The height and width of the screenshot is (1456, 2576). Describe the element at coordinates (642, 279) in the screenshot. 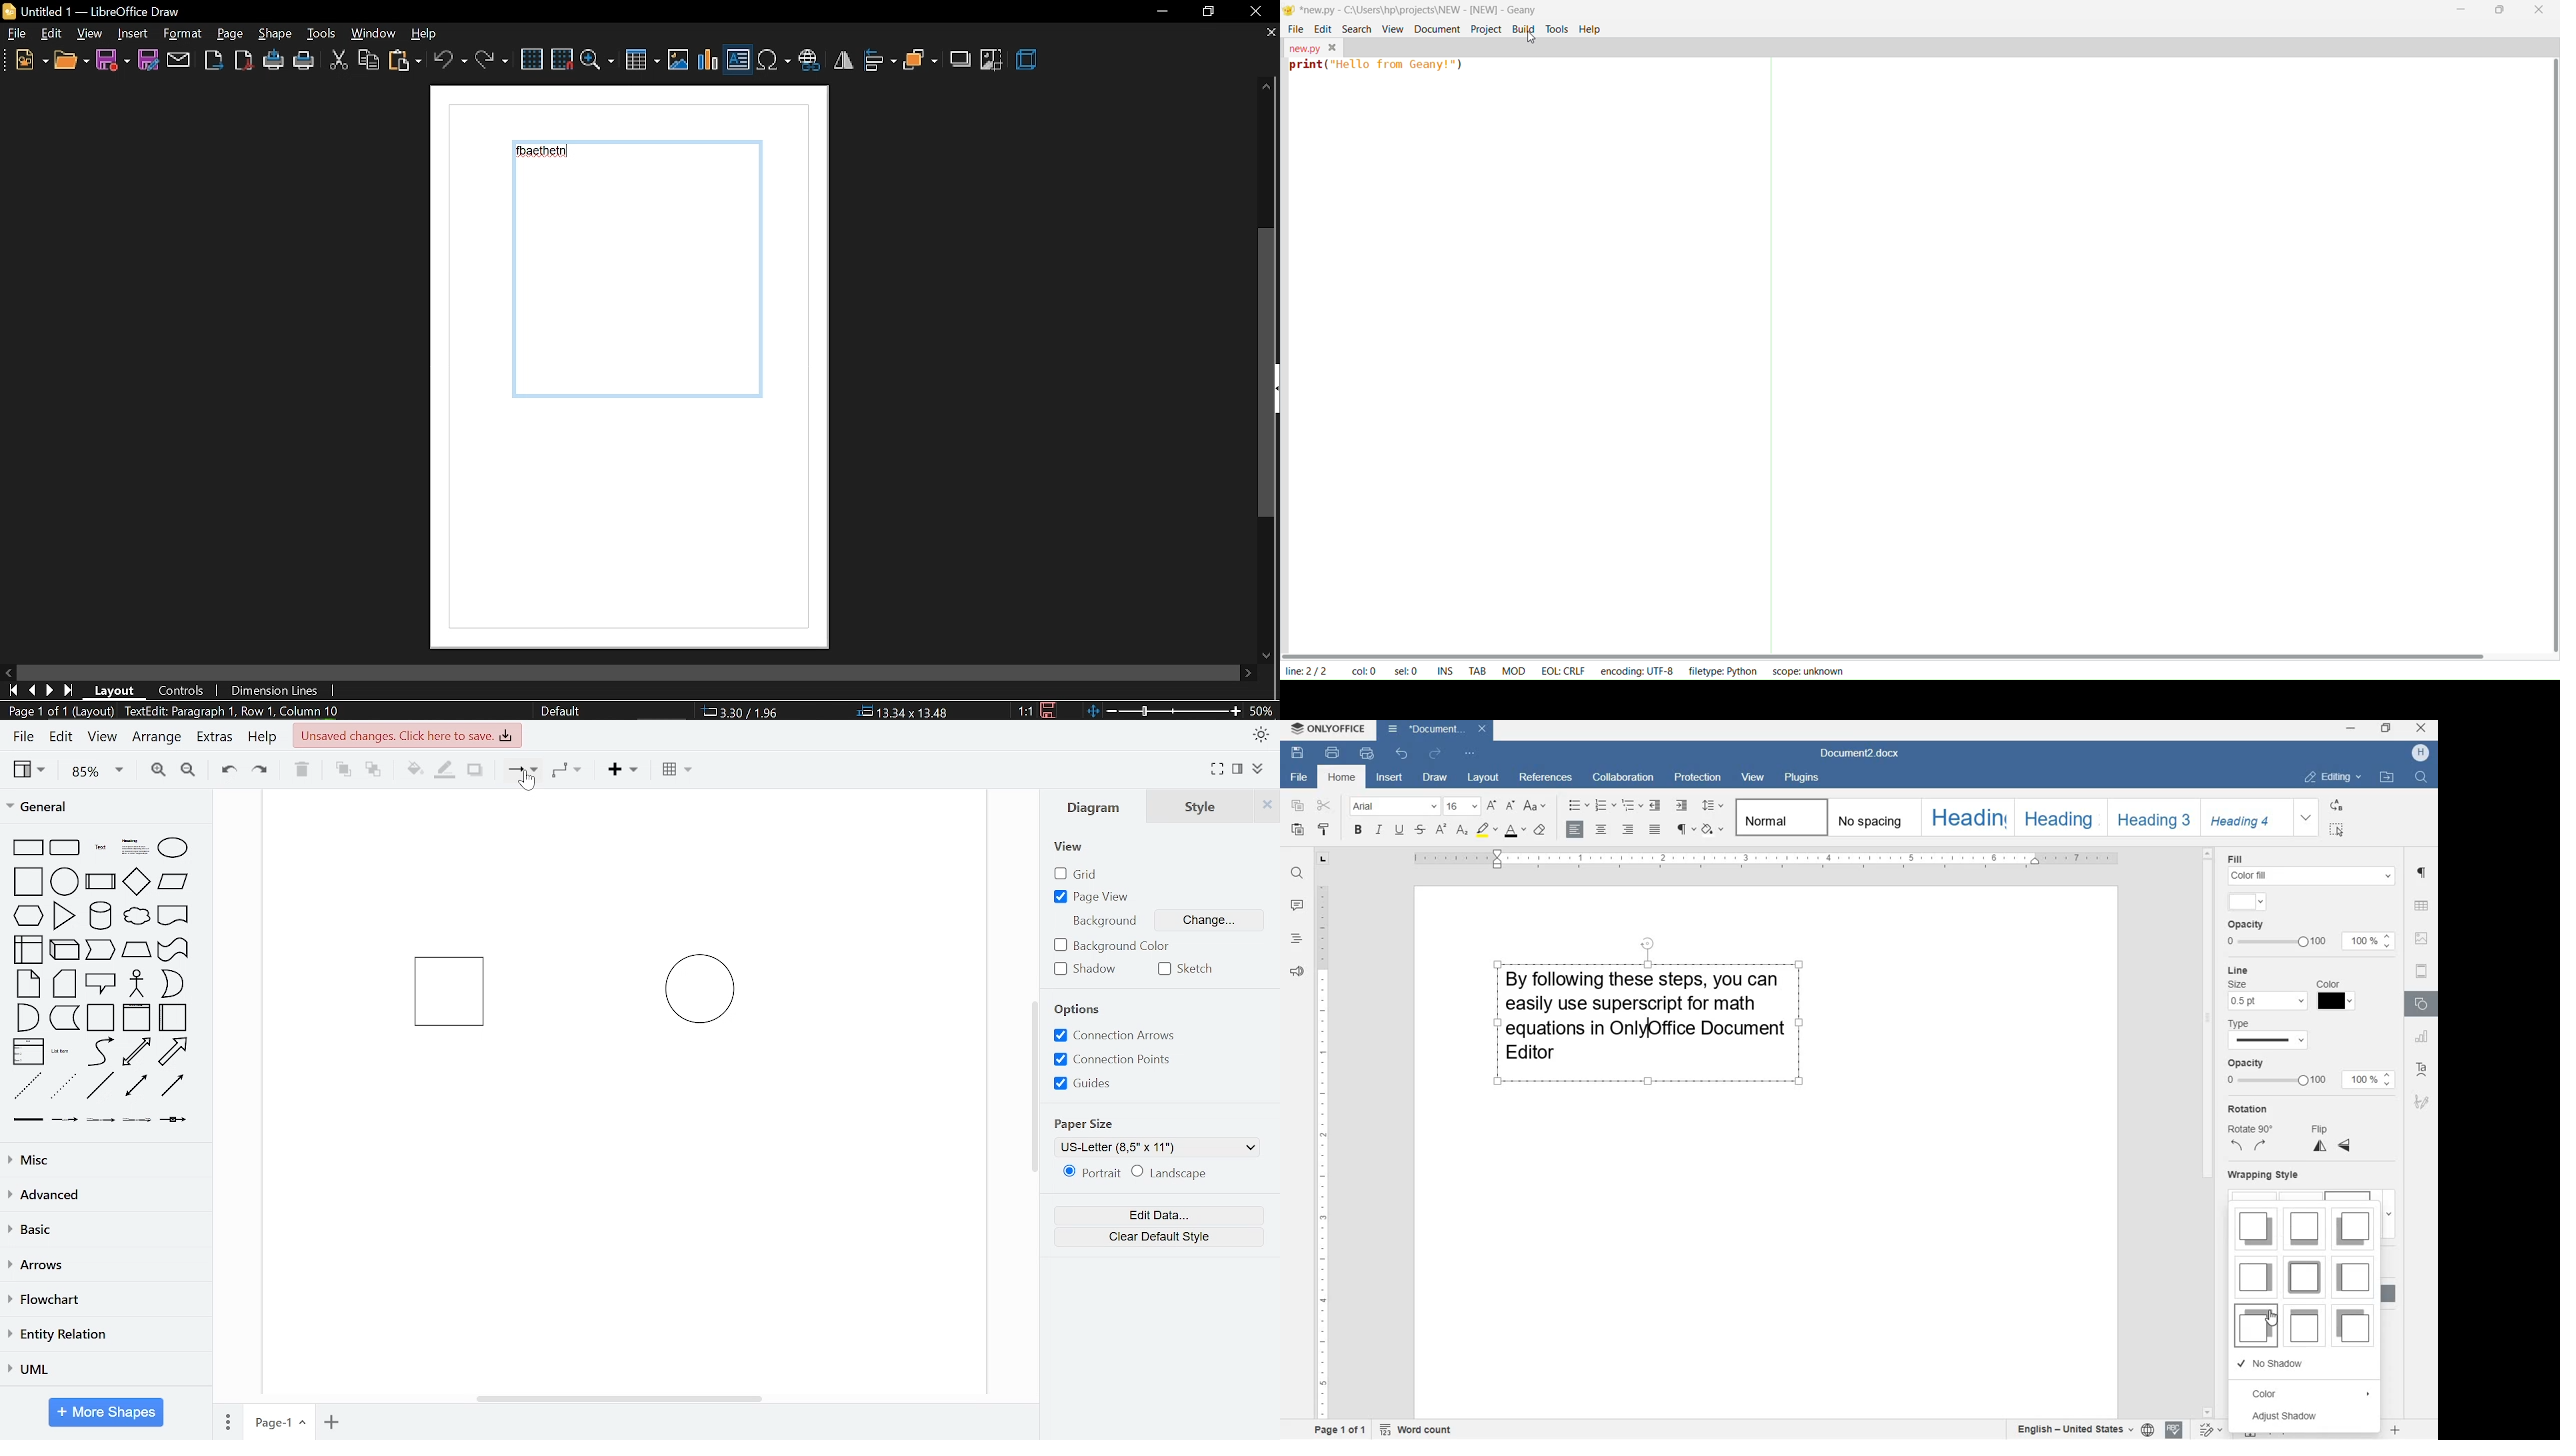

I see `Current page` at that location.